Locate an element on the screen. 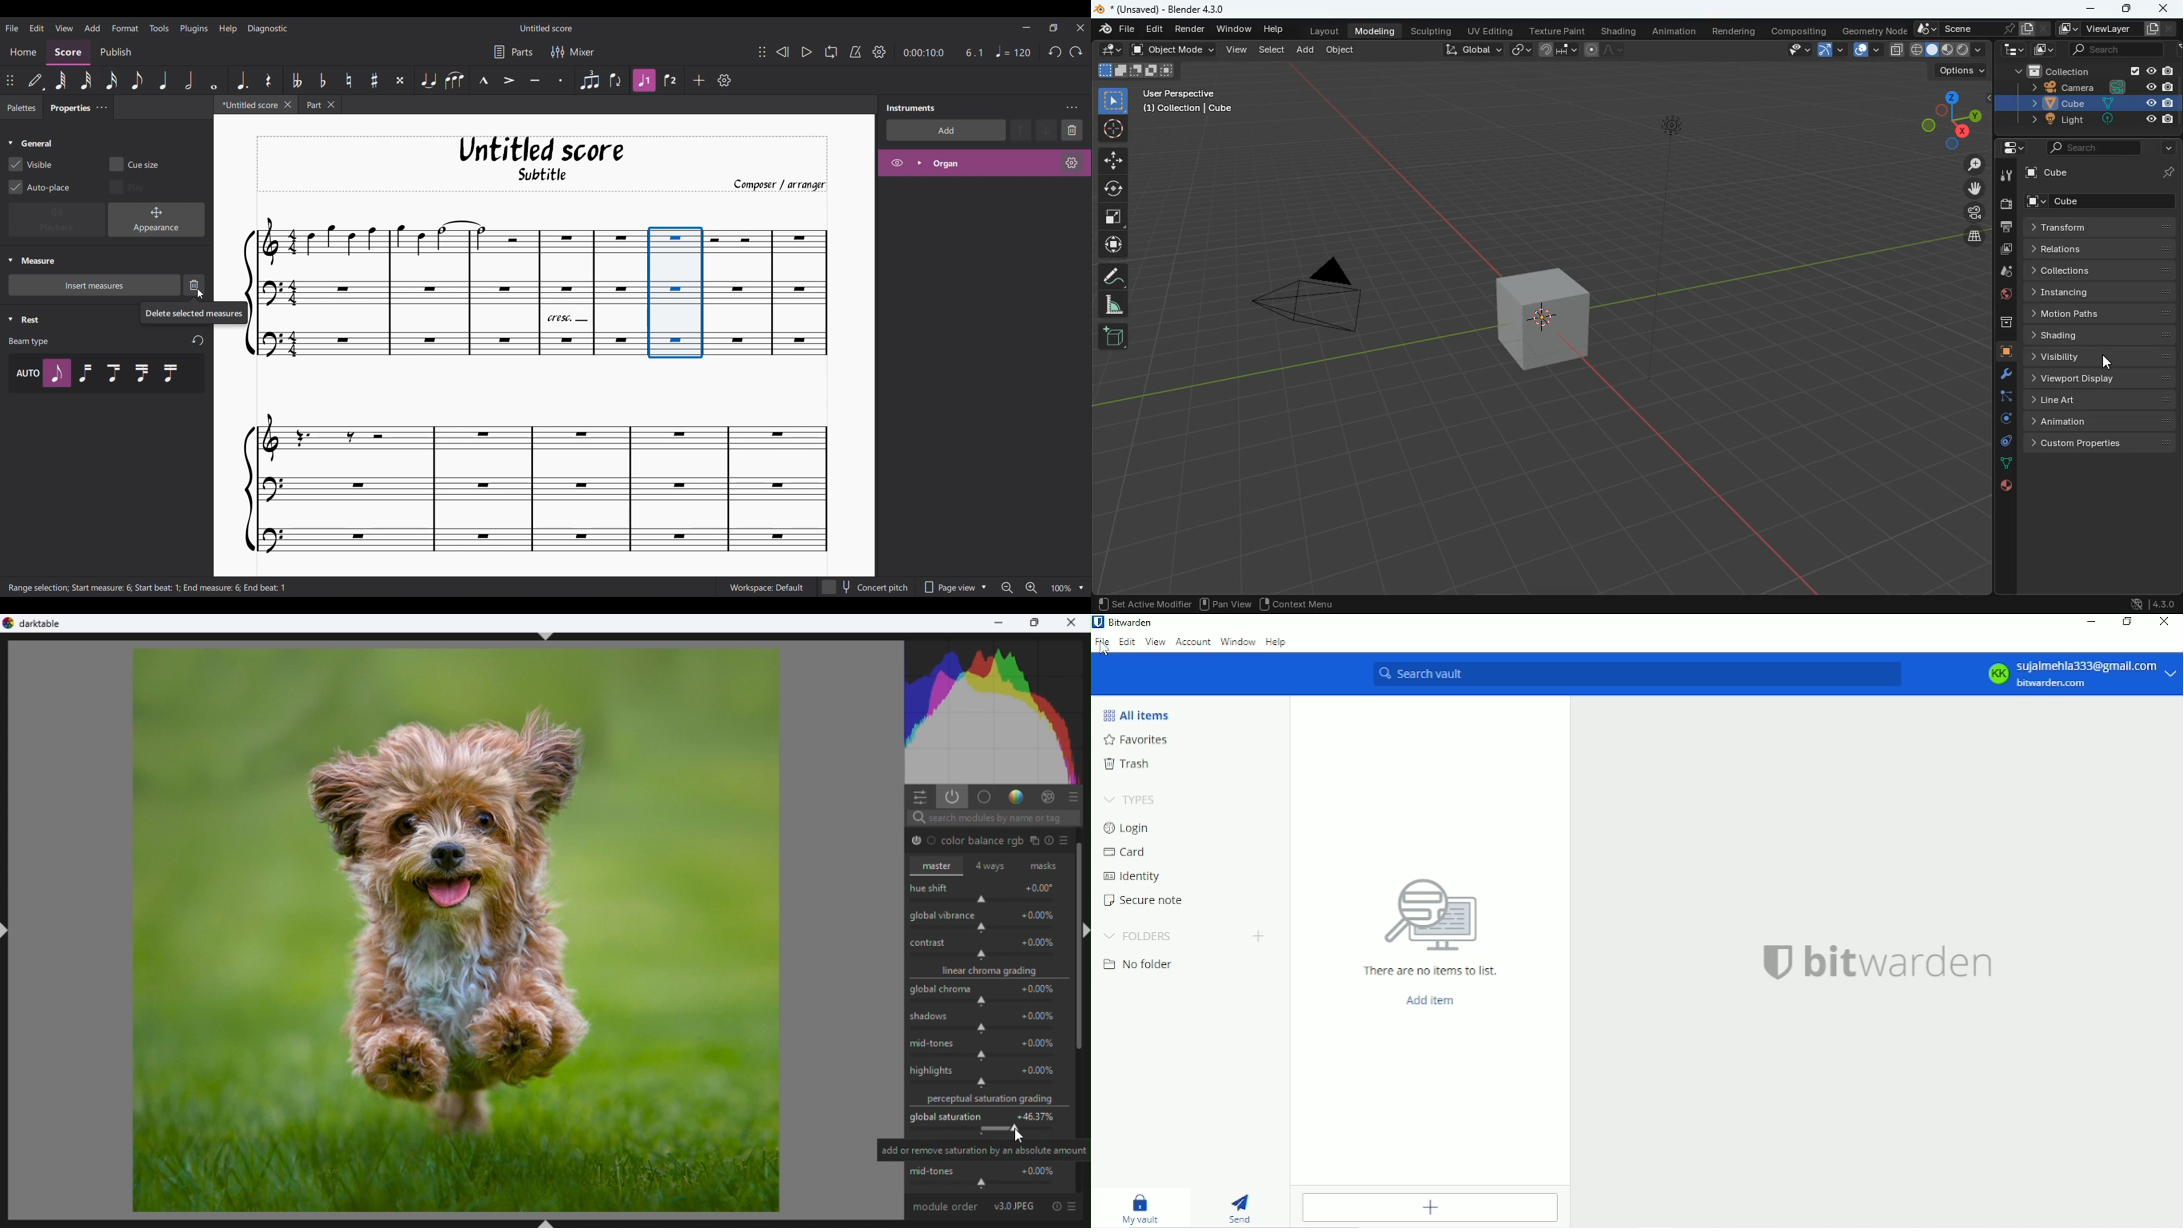  Slur is located at coordinates (454, 80).